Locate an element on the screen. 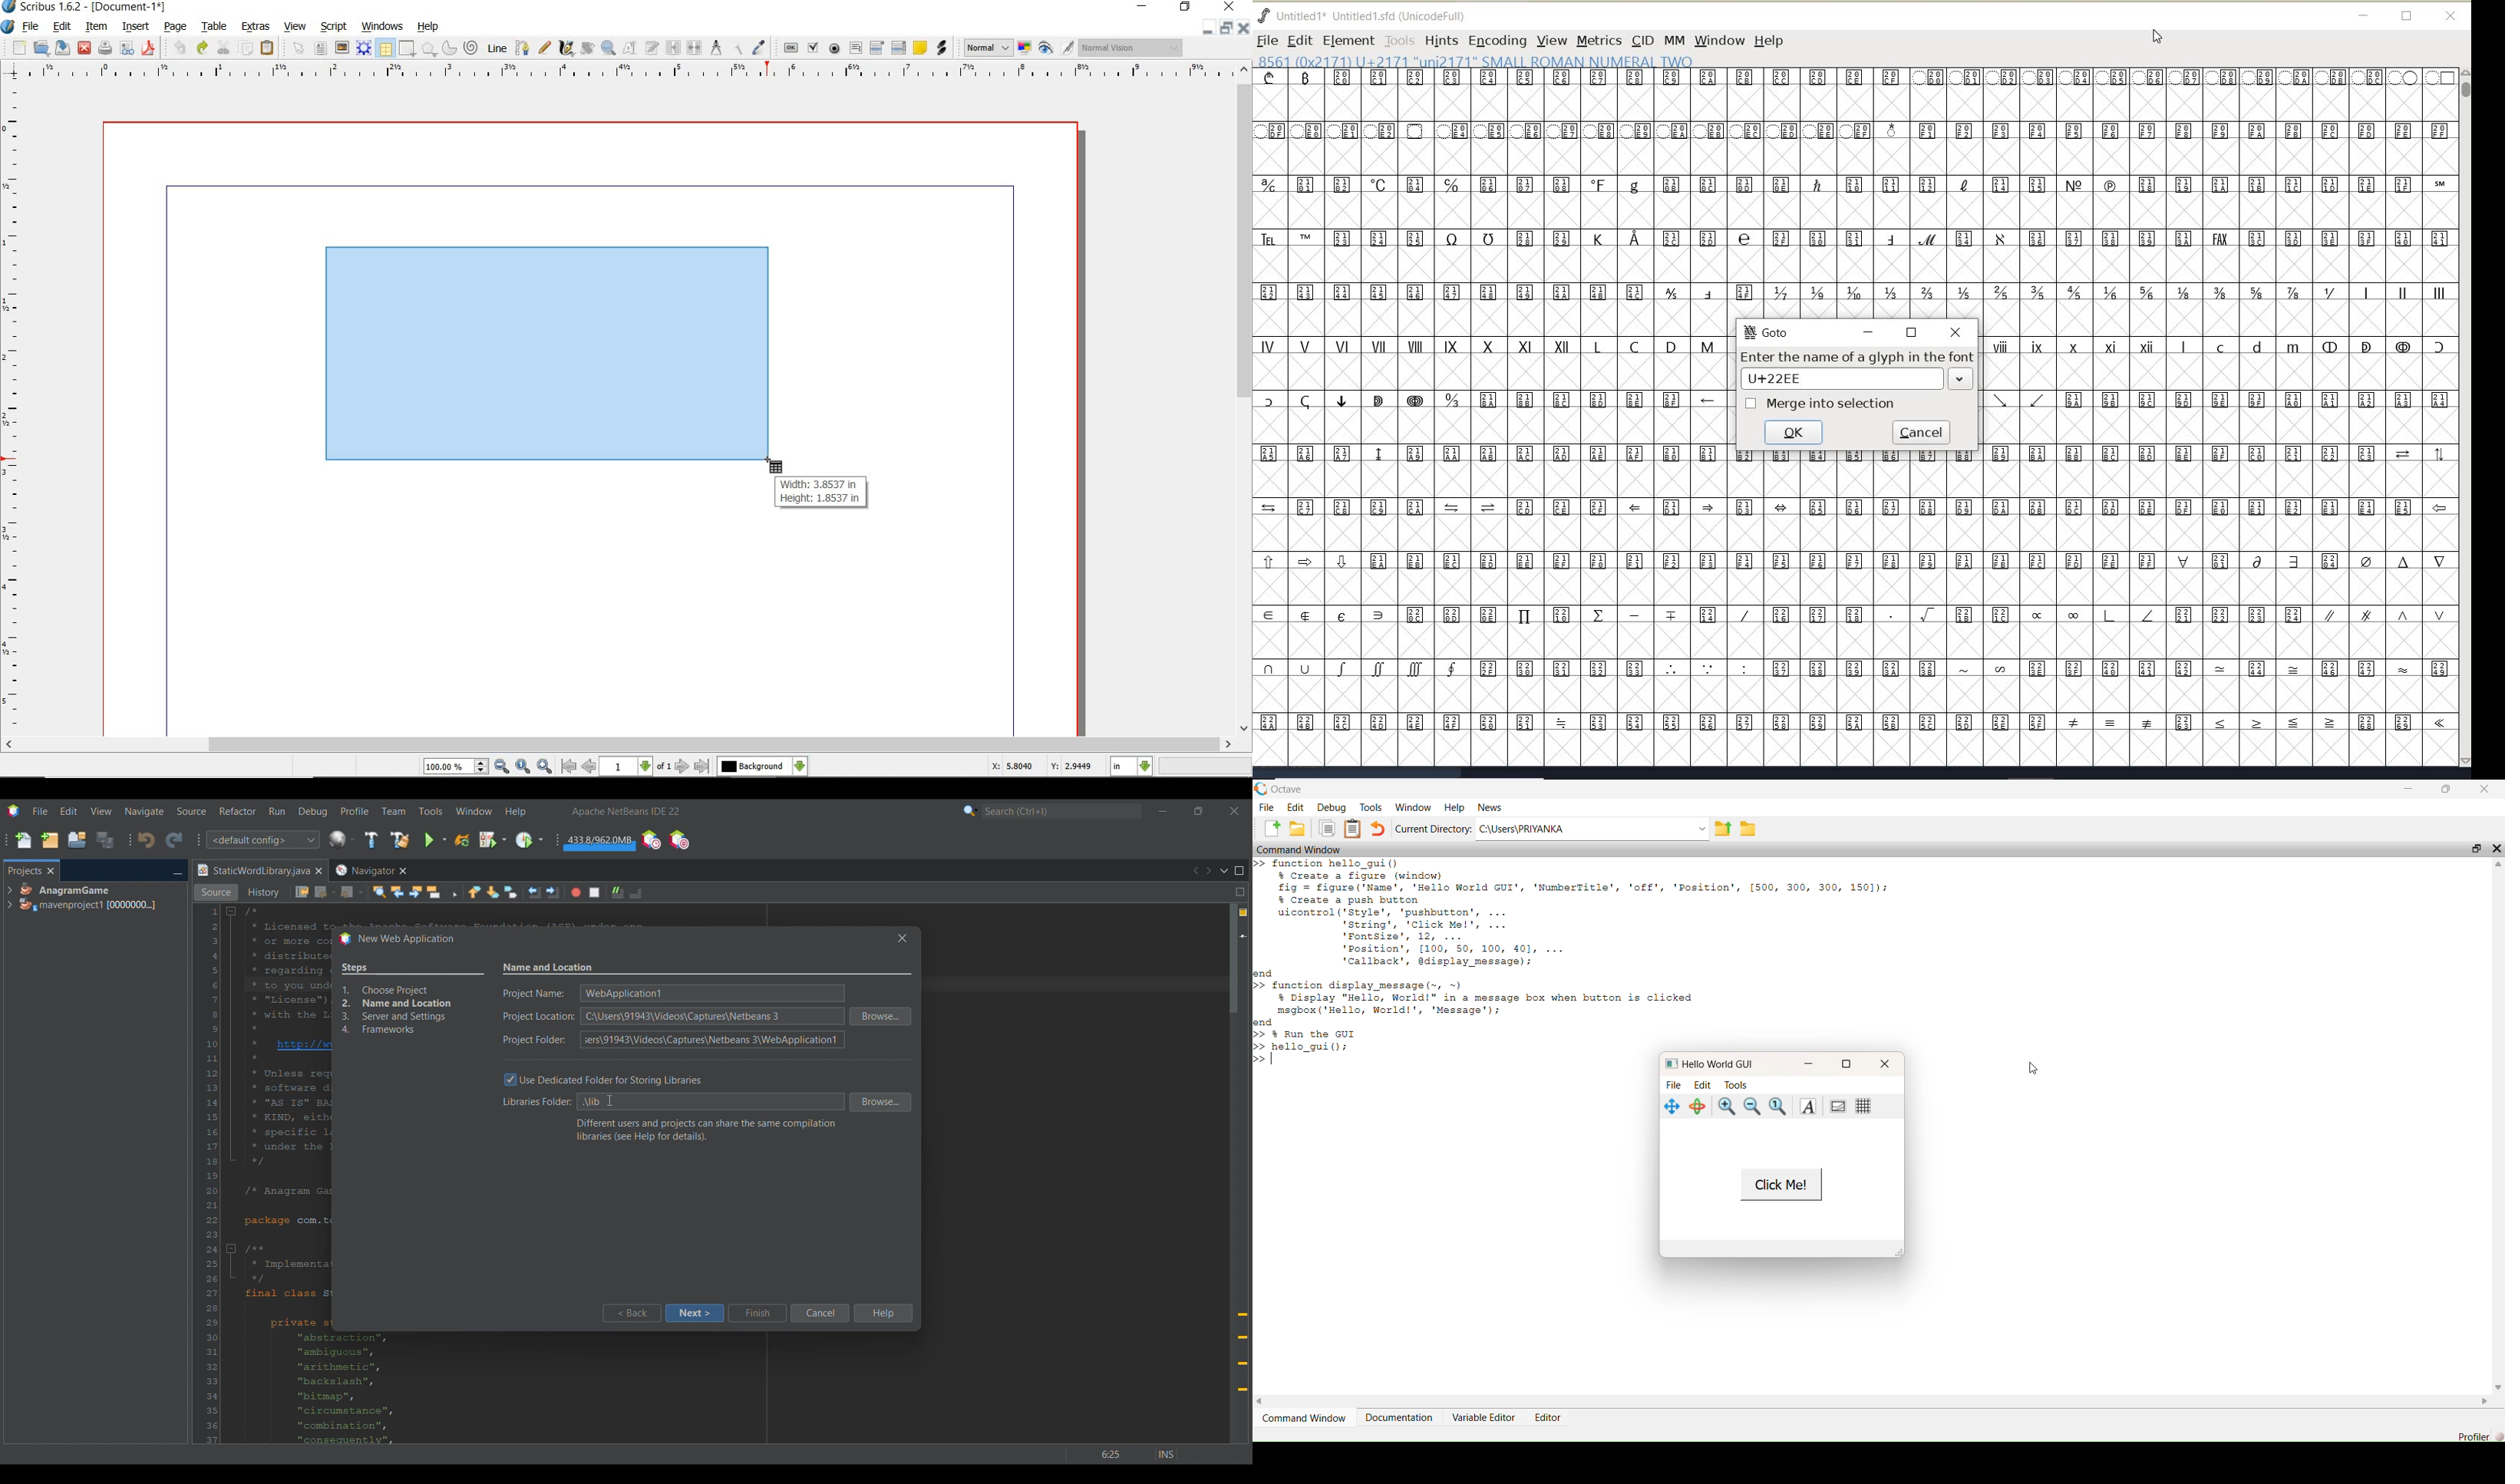 The image size is (2520, 1484). copy is located at coordinates (247, 49).